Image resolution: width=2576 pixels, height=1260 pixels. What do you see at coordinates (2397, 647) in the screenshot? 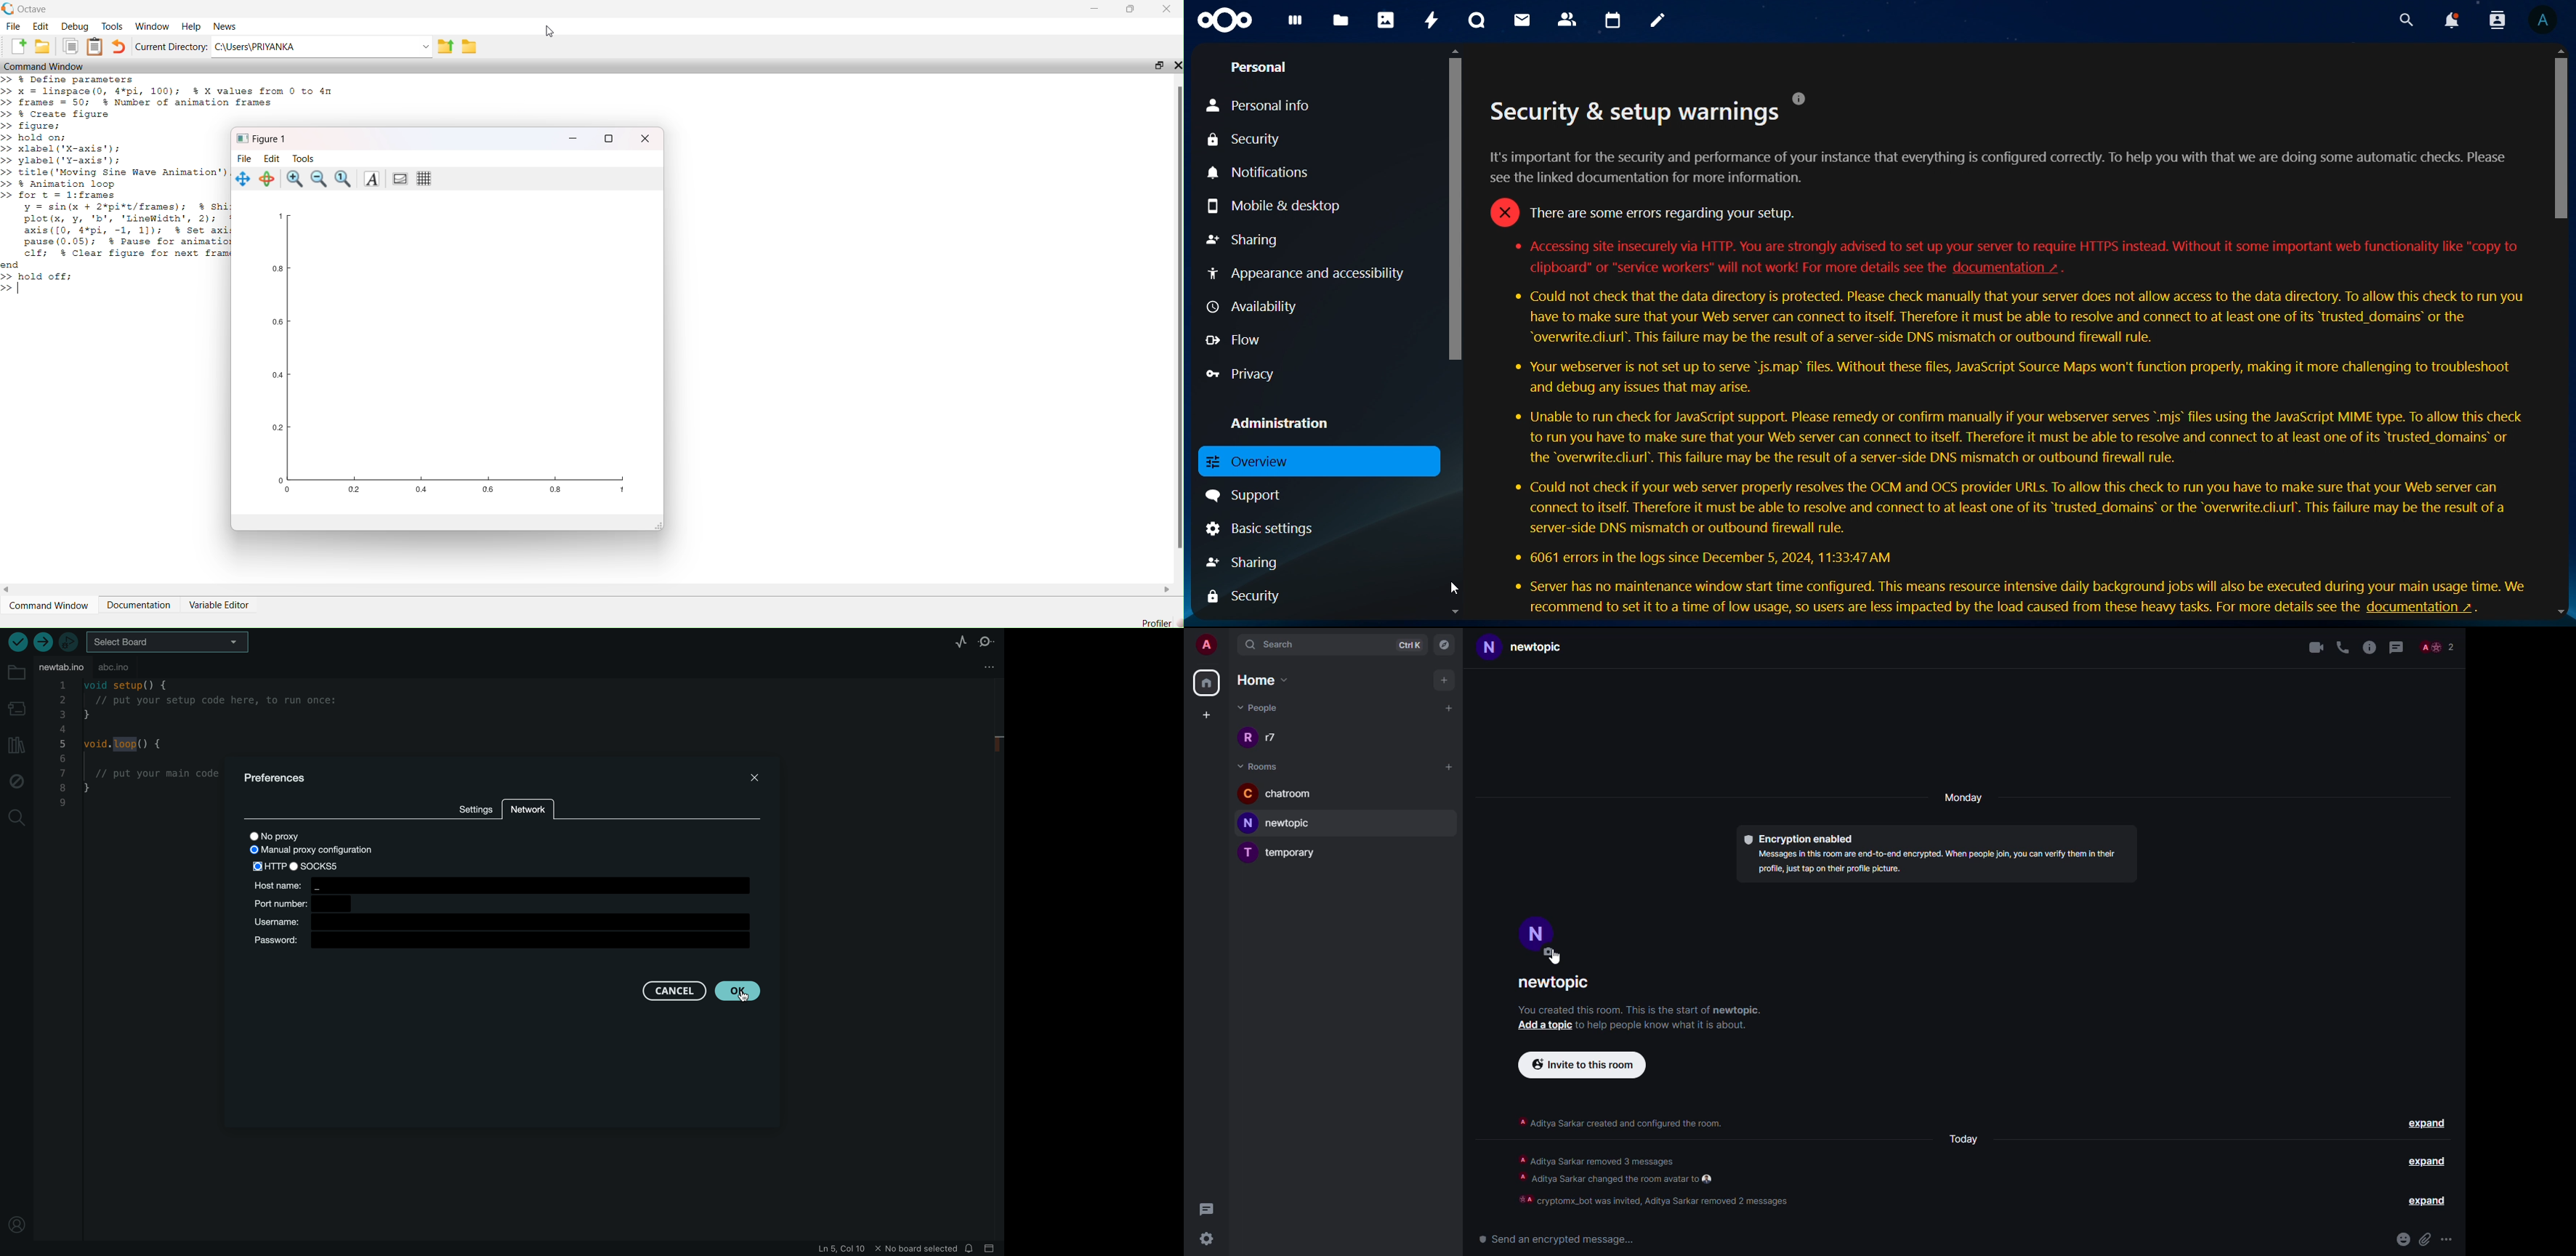
I see `threads` at bounding box center [2397, 647].